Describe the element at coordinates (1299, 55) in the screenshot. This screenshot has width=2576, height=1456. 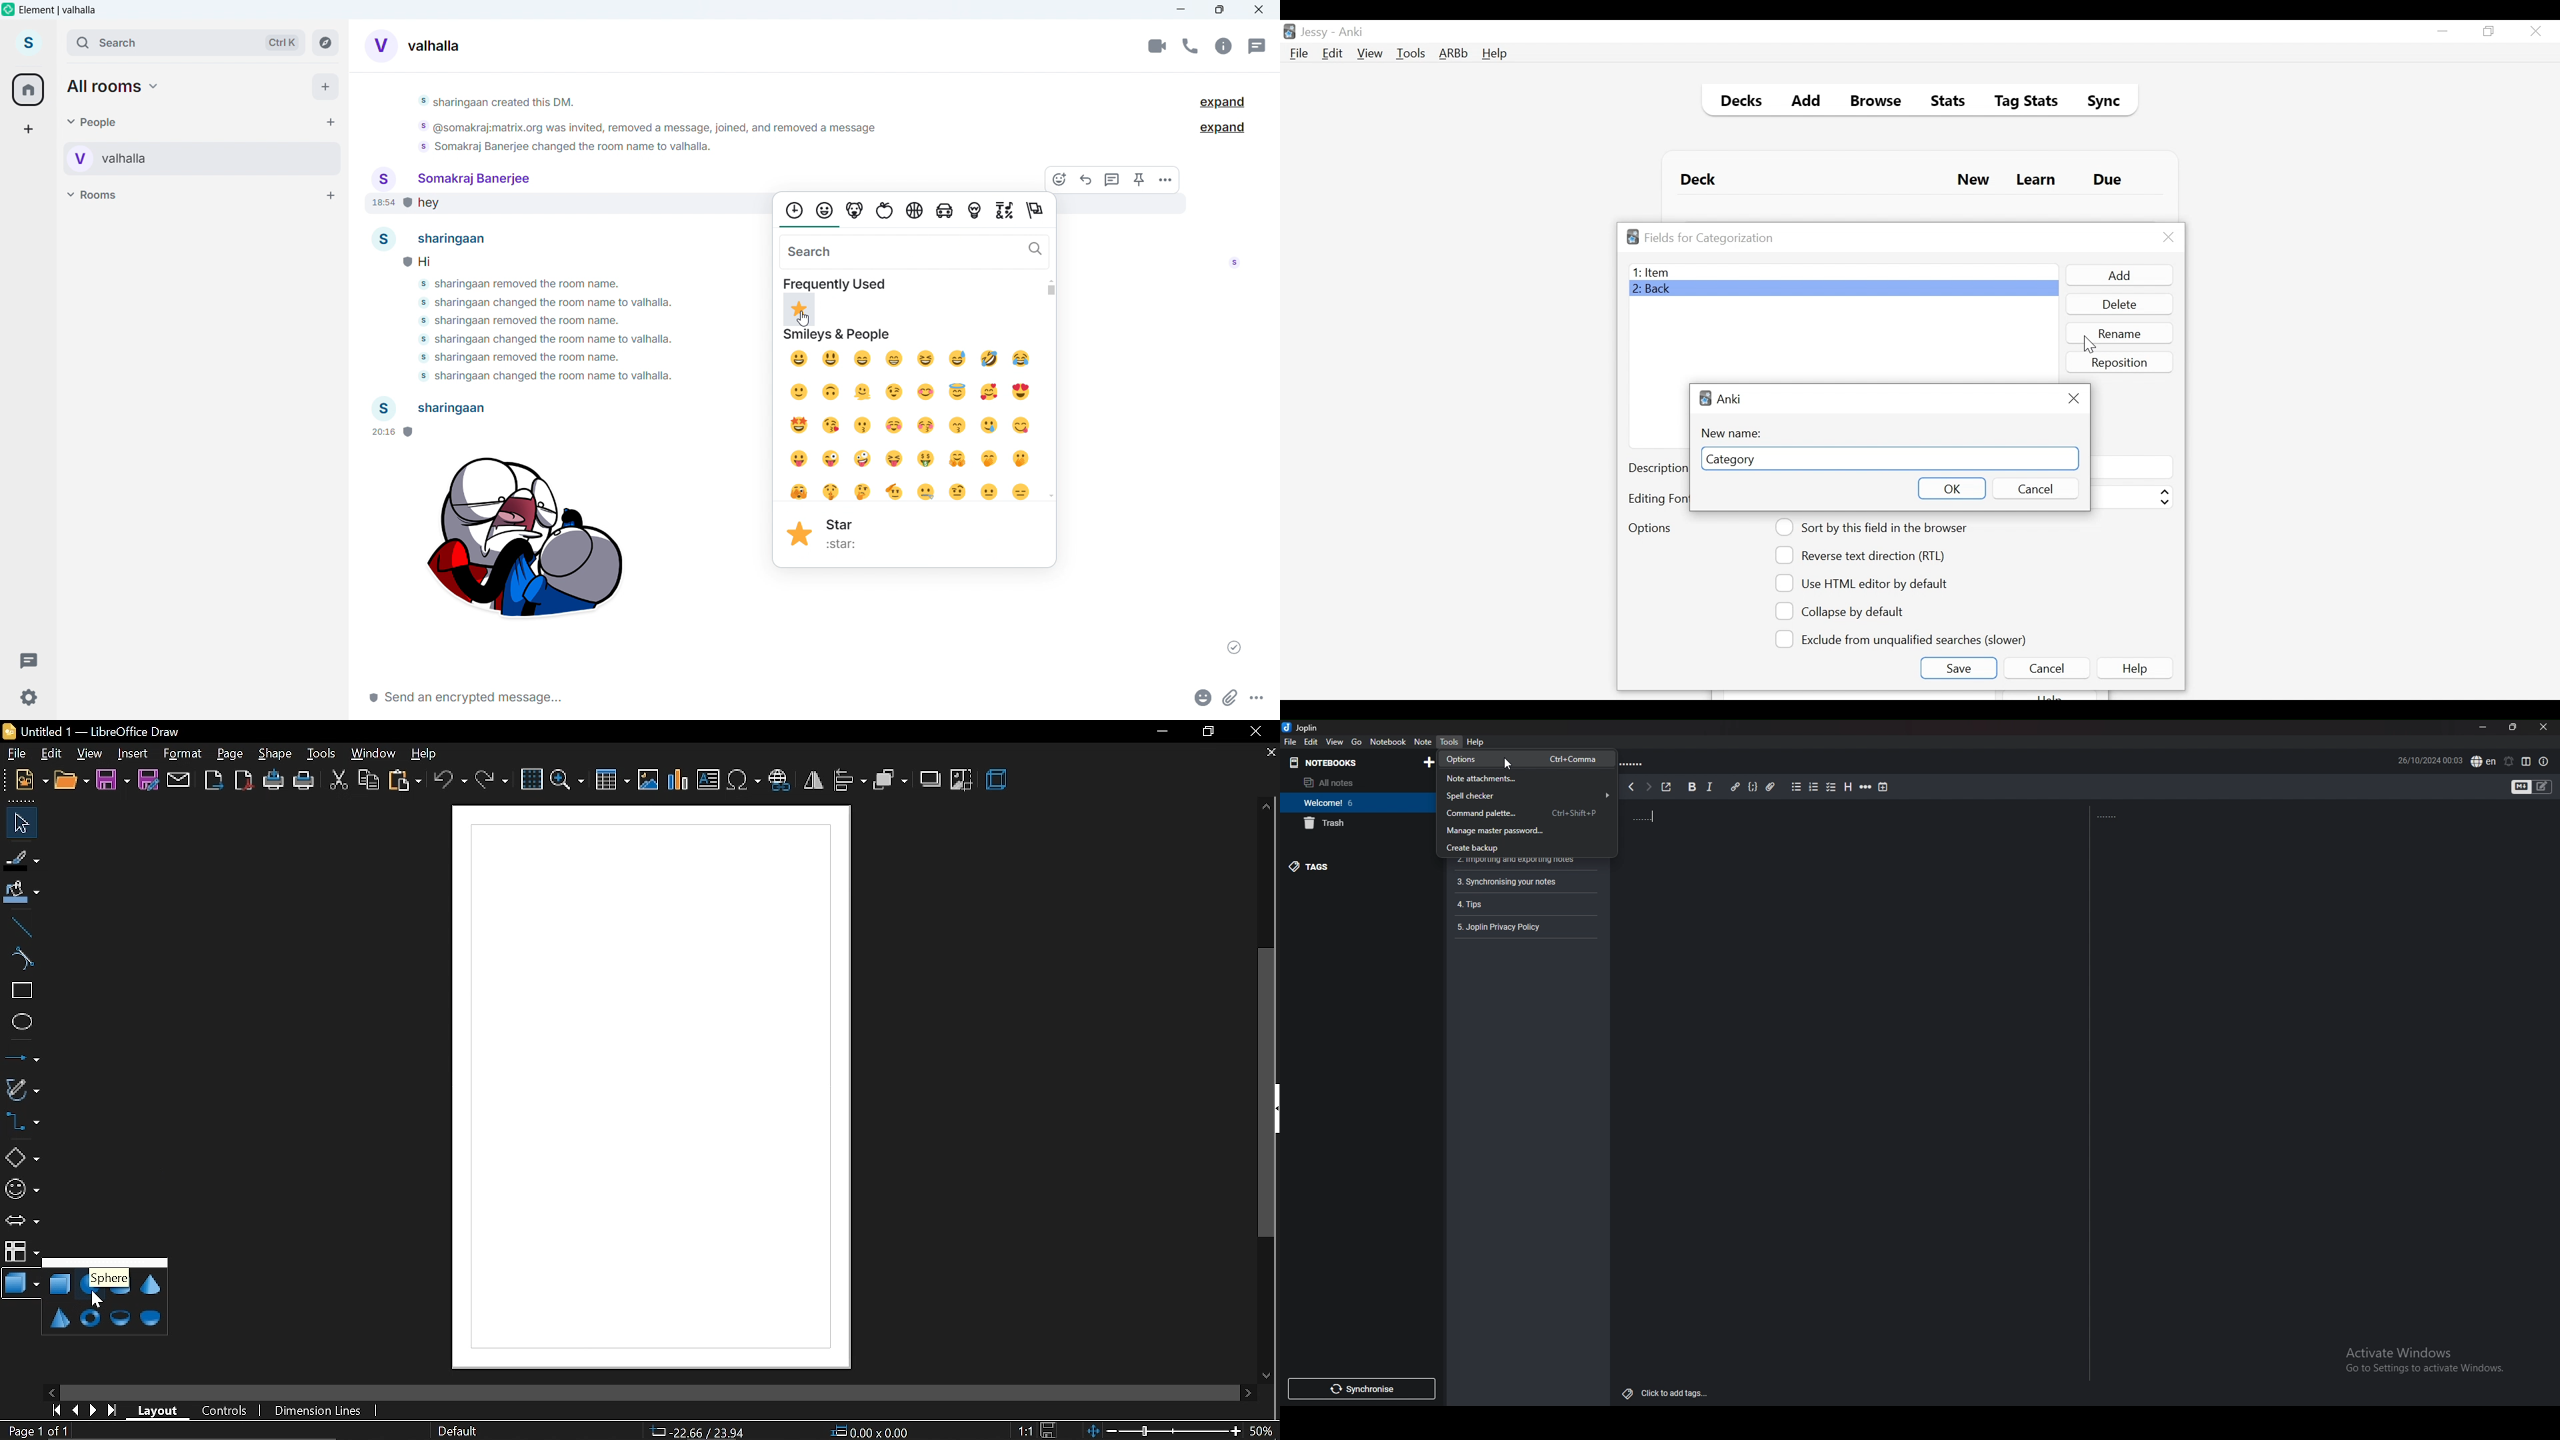
I see `File` at that location.